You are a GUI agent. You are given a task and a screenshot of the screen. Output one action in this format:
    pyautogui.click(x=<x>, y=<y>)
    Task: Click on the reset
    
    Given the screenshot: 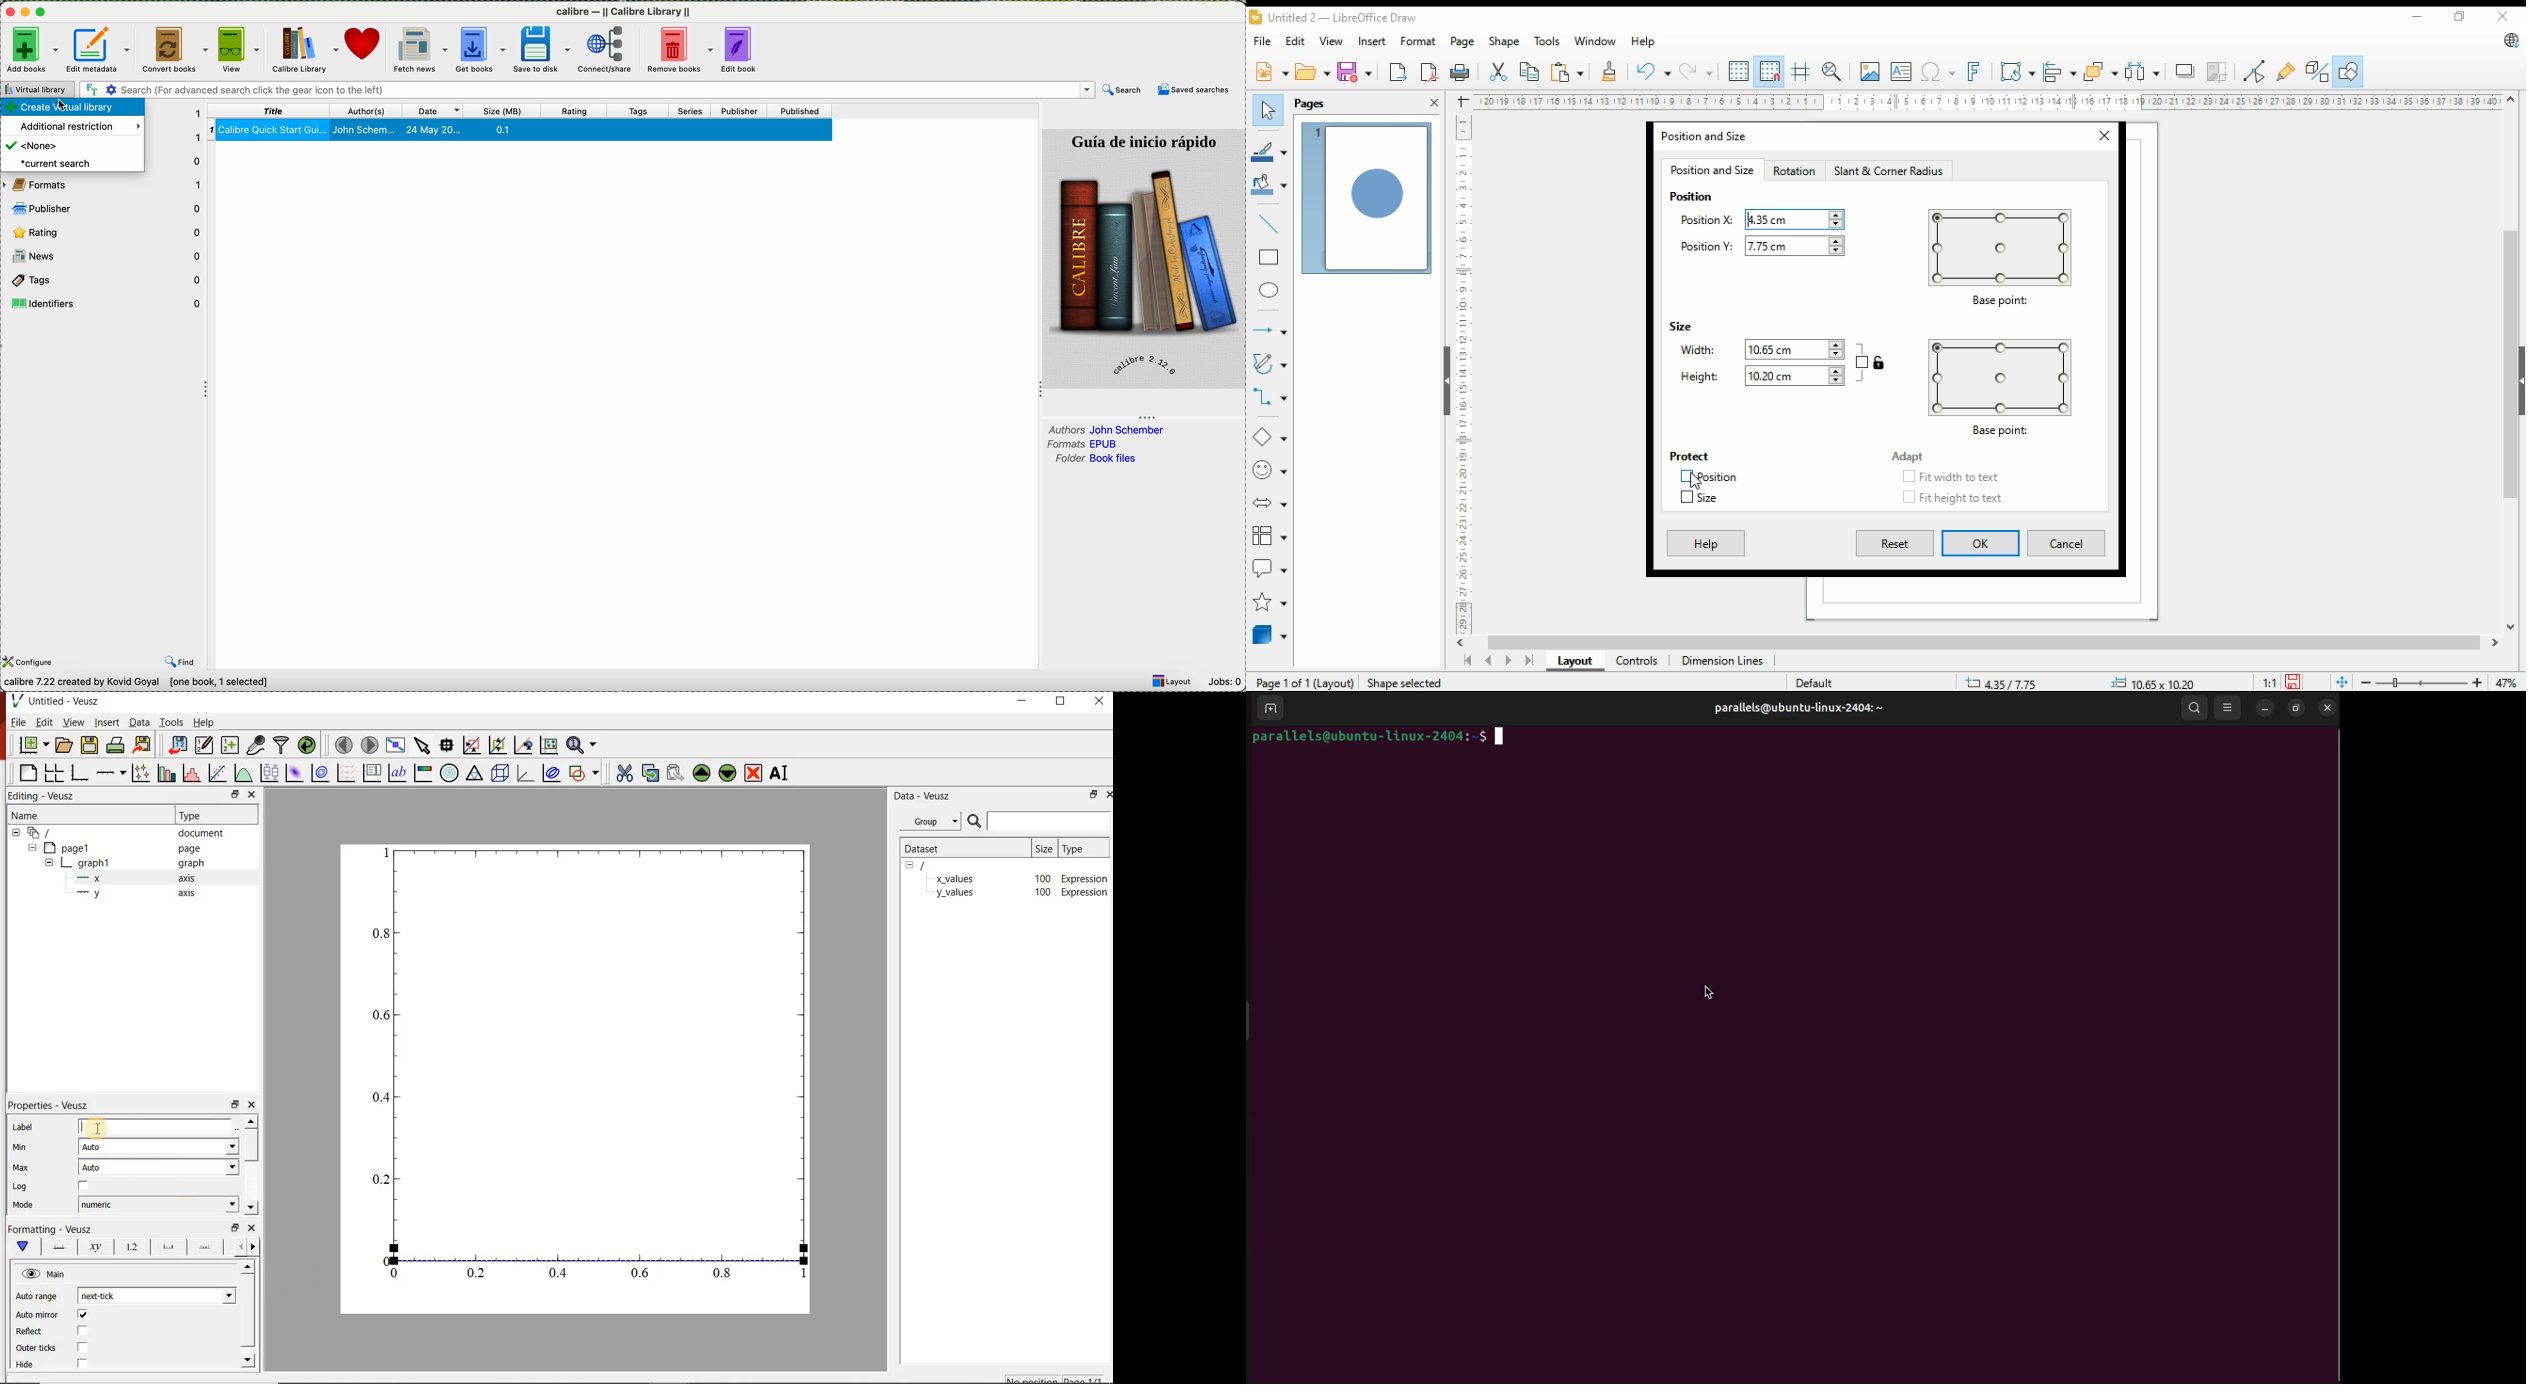 What is the action you would take?
    pyautogui.click(x=1898, y=542)
    